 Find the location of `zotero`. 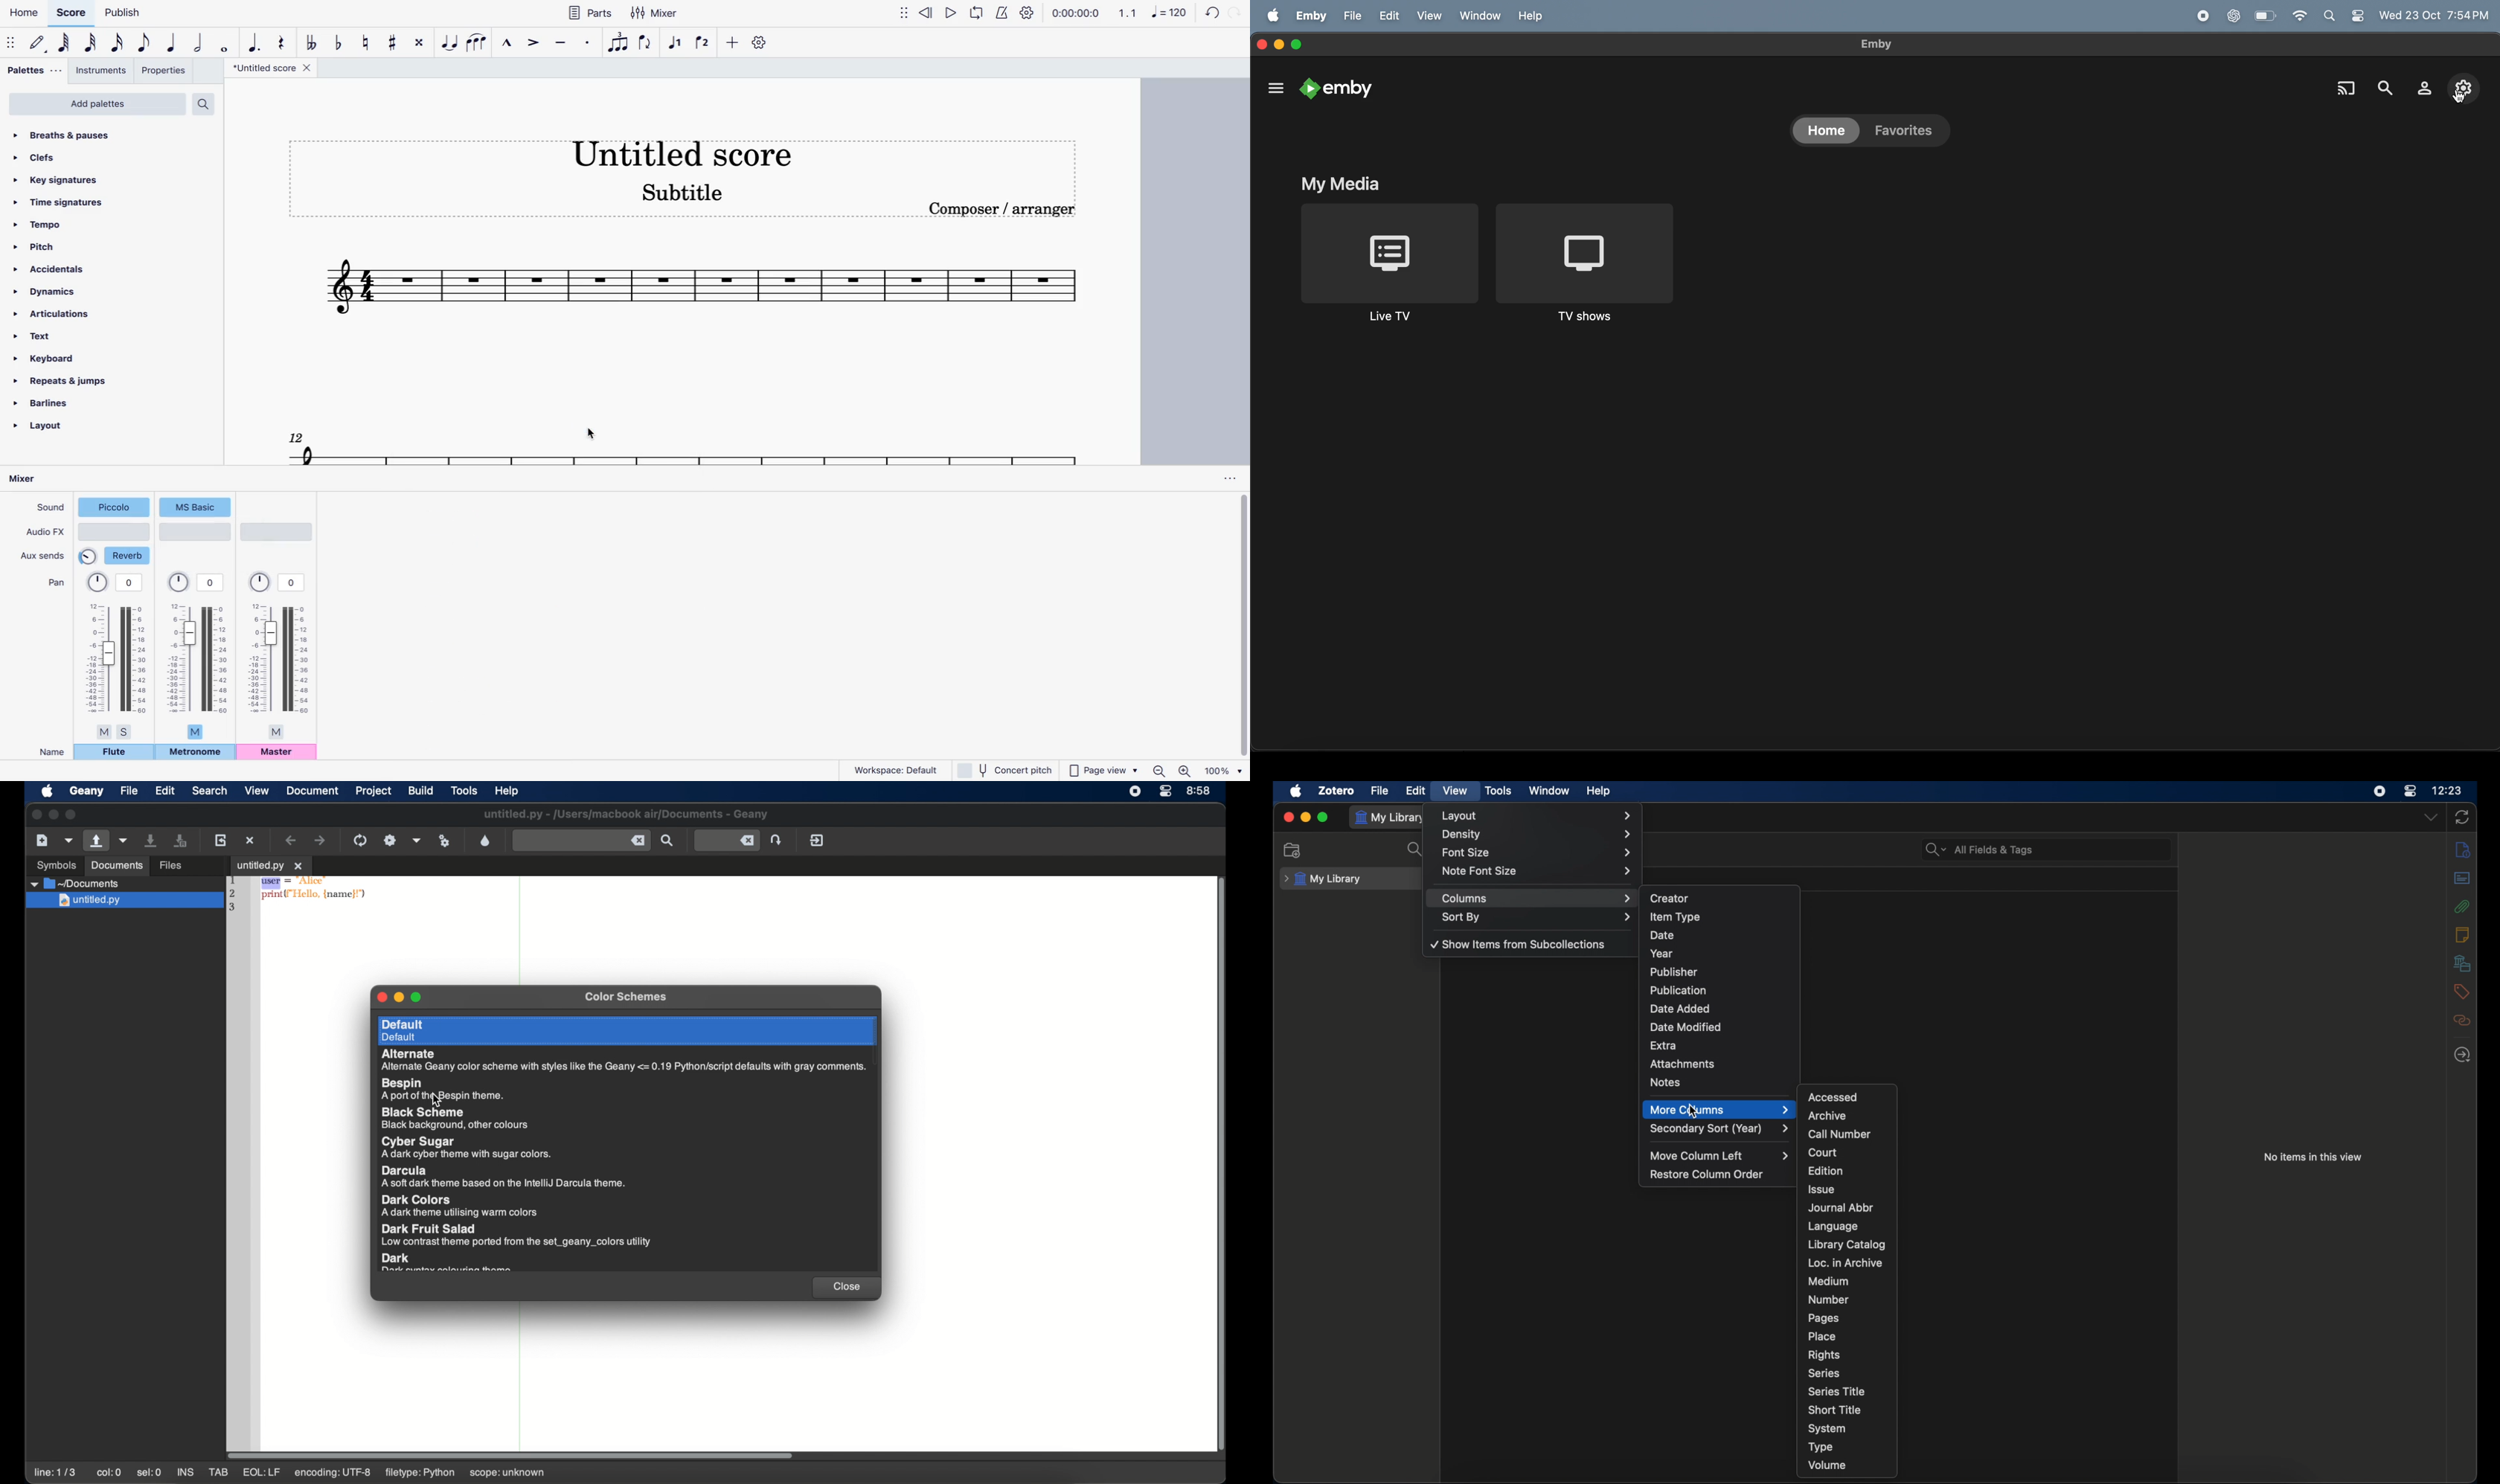

zotero is located at coordinates (1337, 791).